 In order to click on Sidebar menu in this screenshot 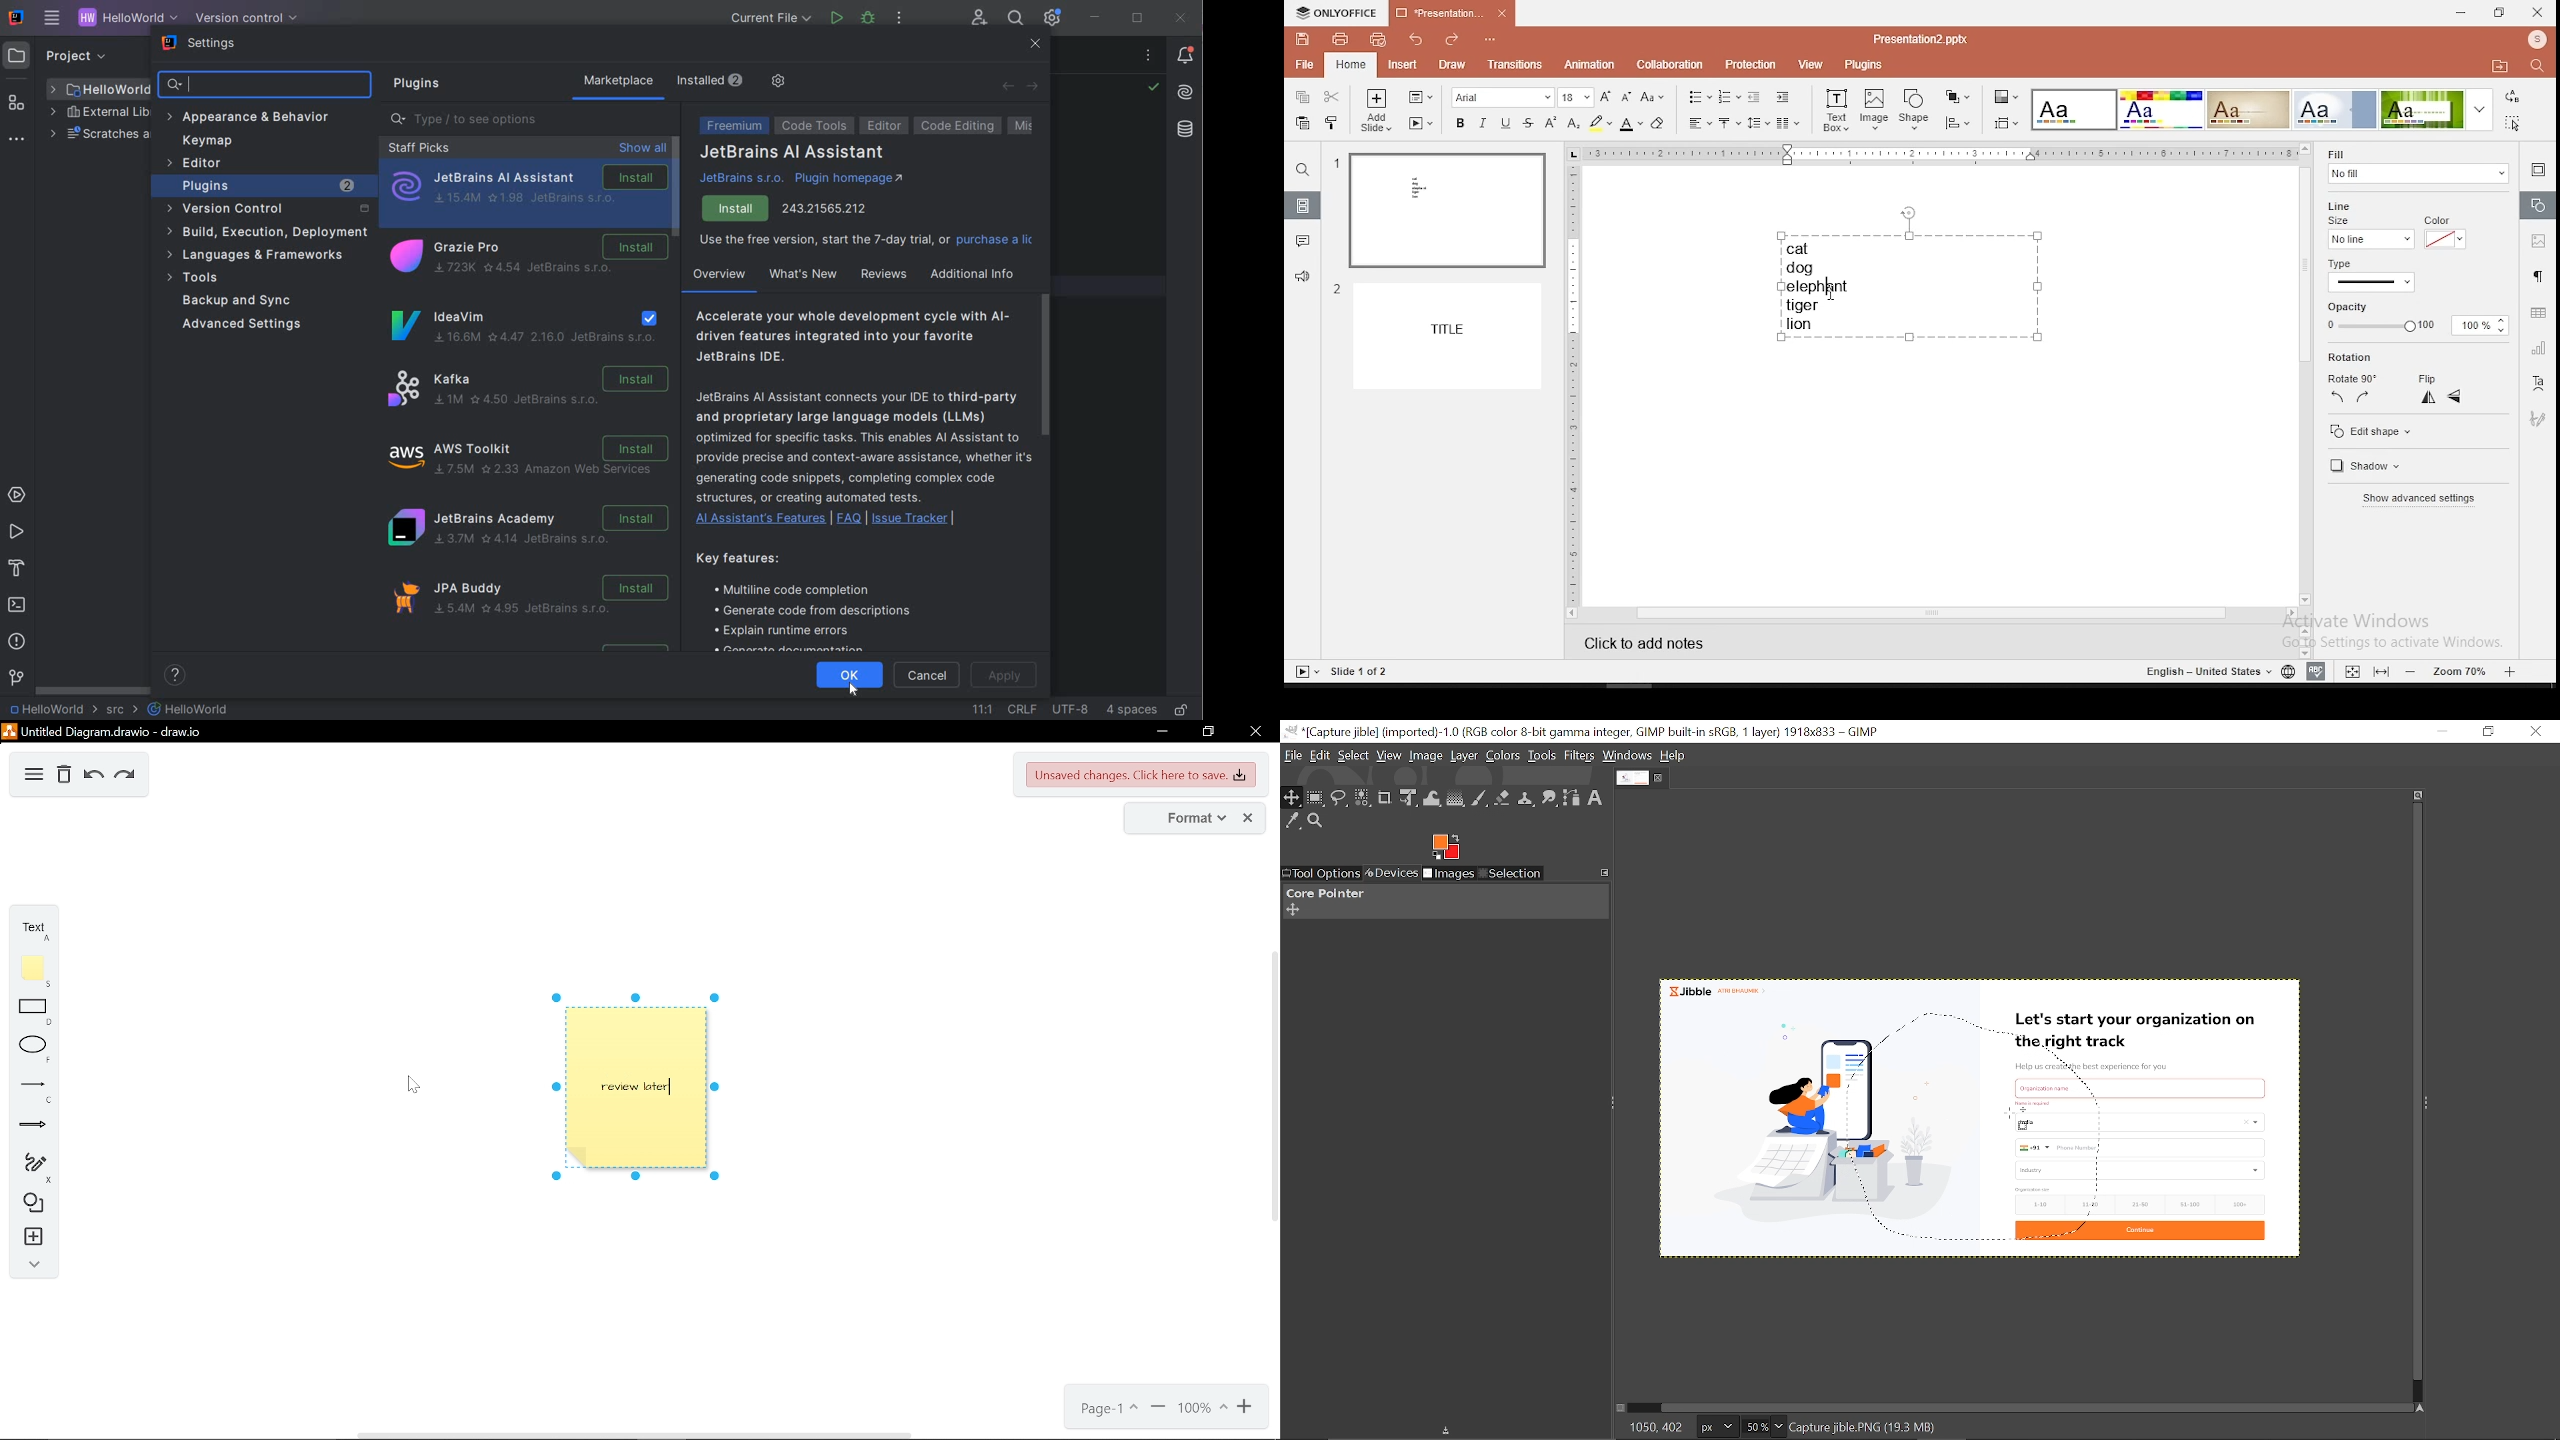, I will do `click(2431, 1101)`.